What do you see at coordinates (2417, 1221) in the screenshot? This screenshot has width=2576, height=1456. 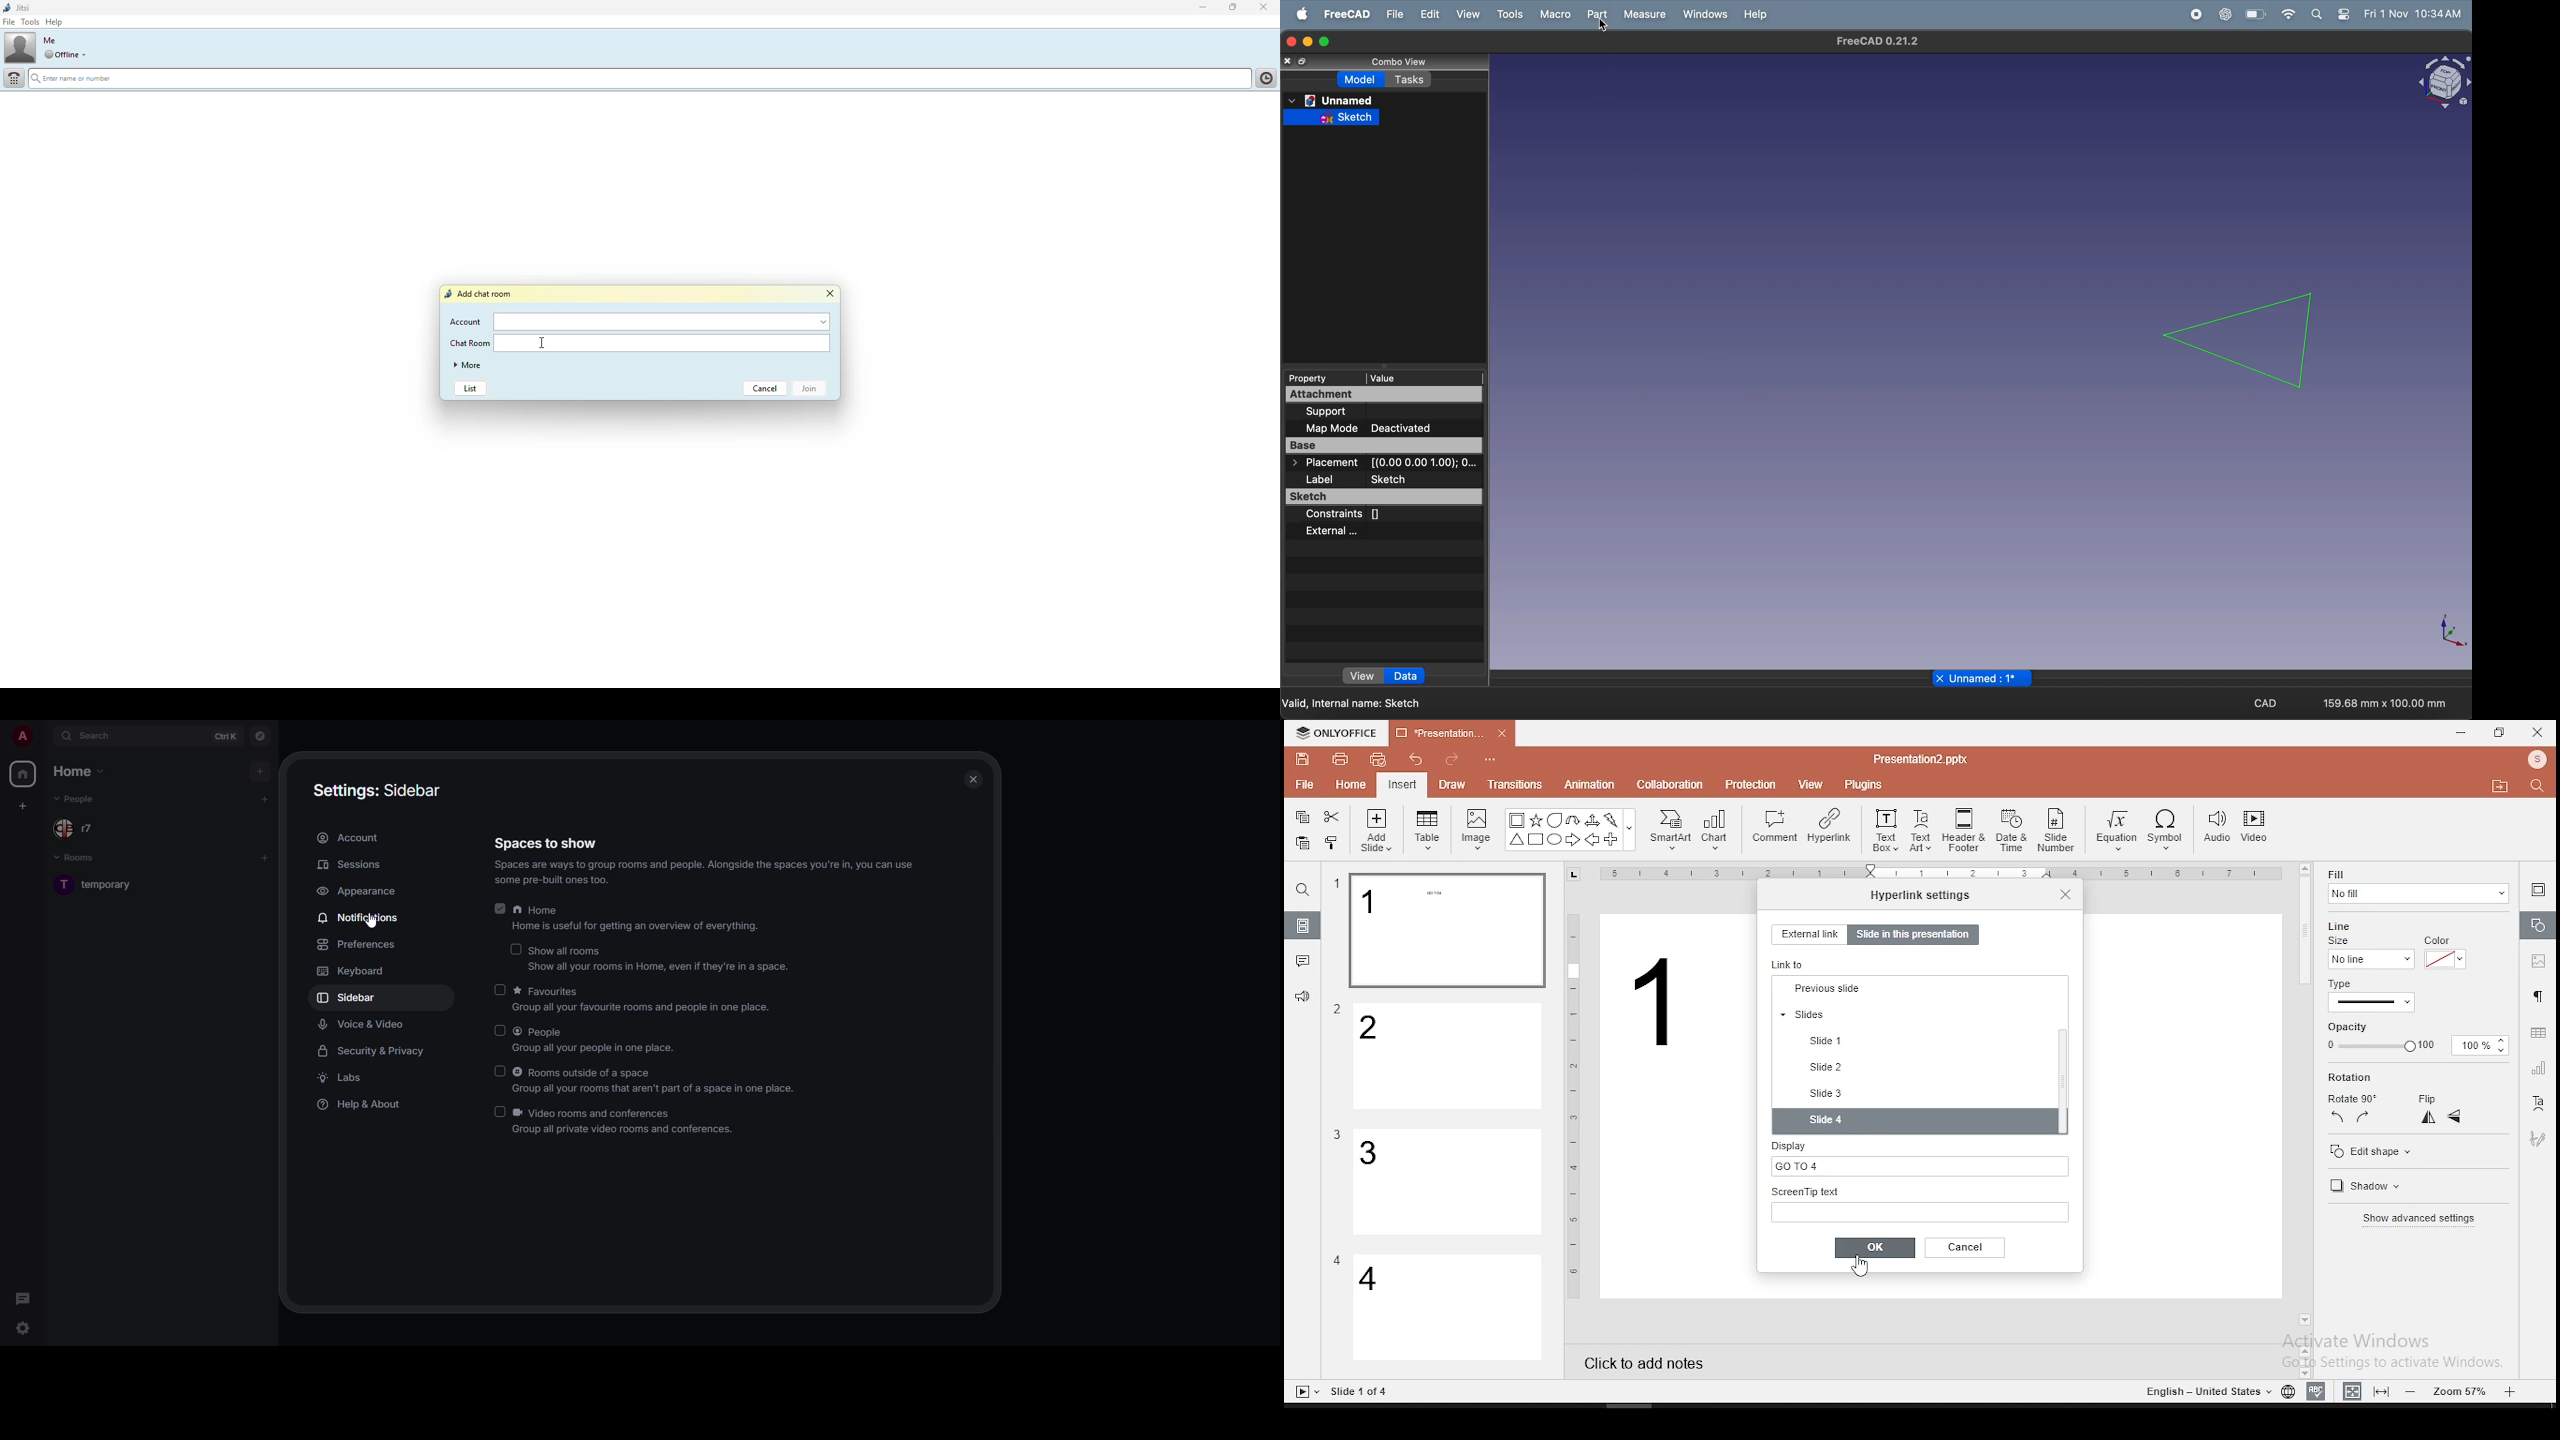 I see `show advanced settings` at bounding box center [2417, 1221].